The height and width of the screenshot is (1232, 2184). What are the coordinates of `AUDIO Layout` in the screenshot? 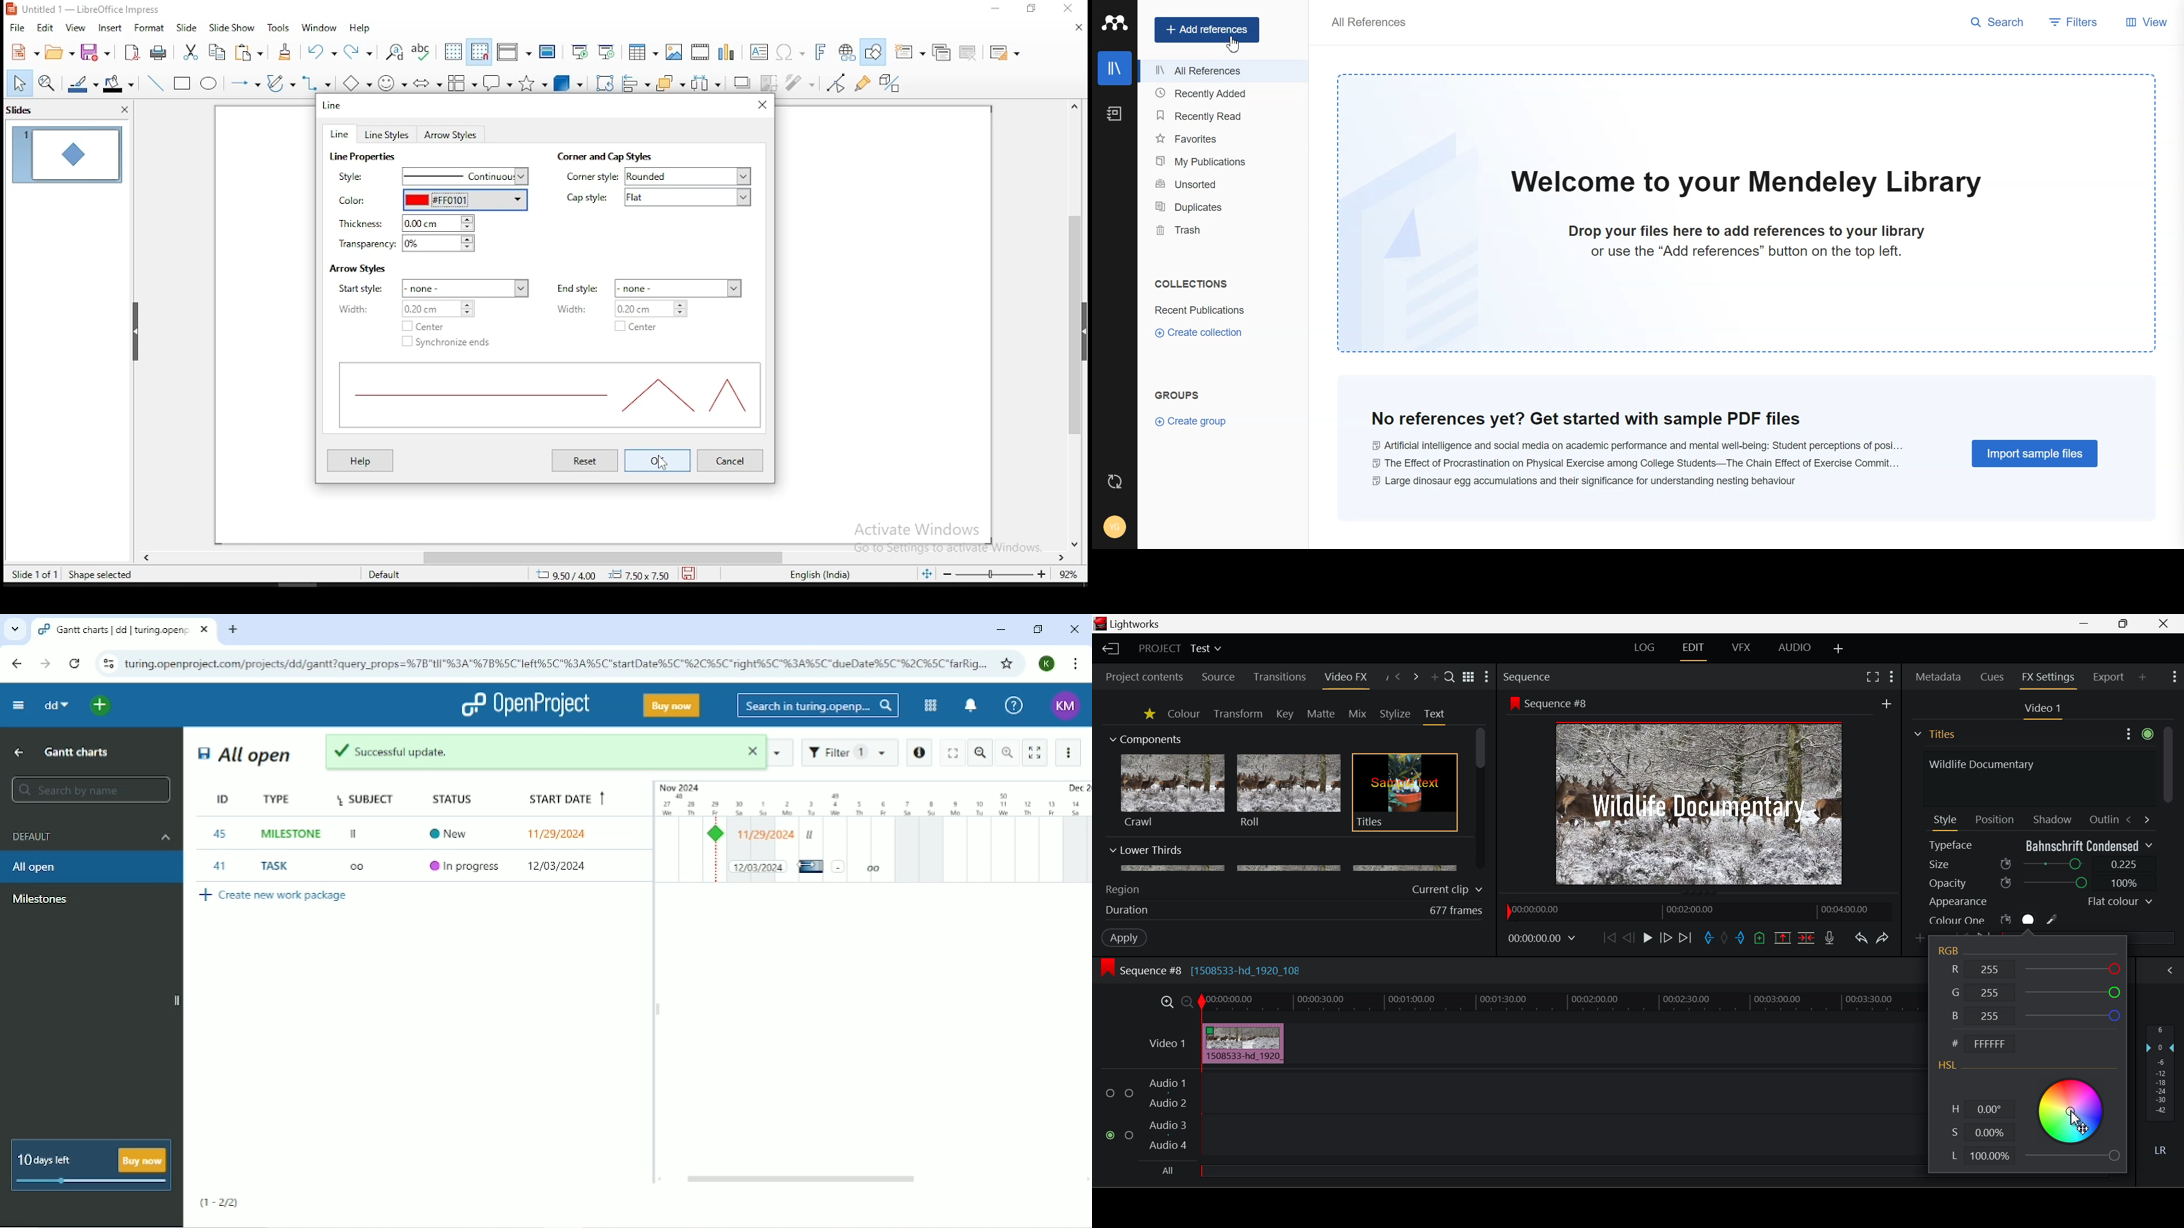 It's located at (1794, 649).